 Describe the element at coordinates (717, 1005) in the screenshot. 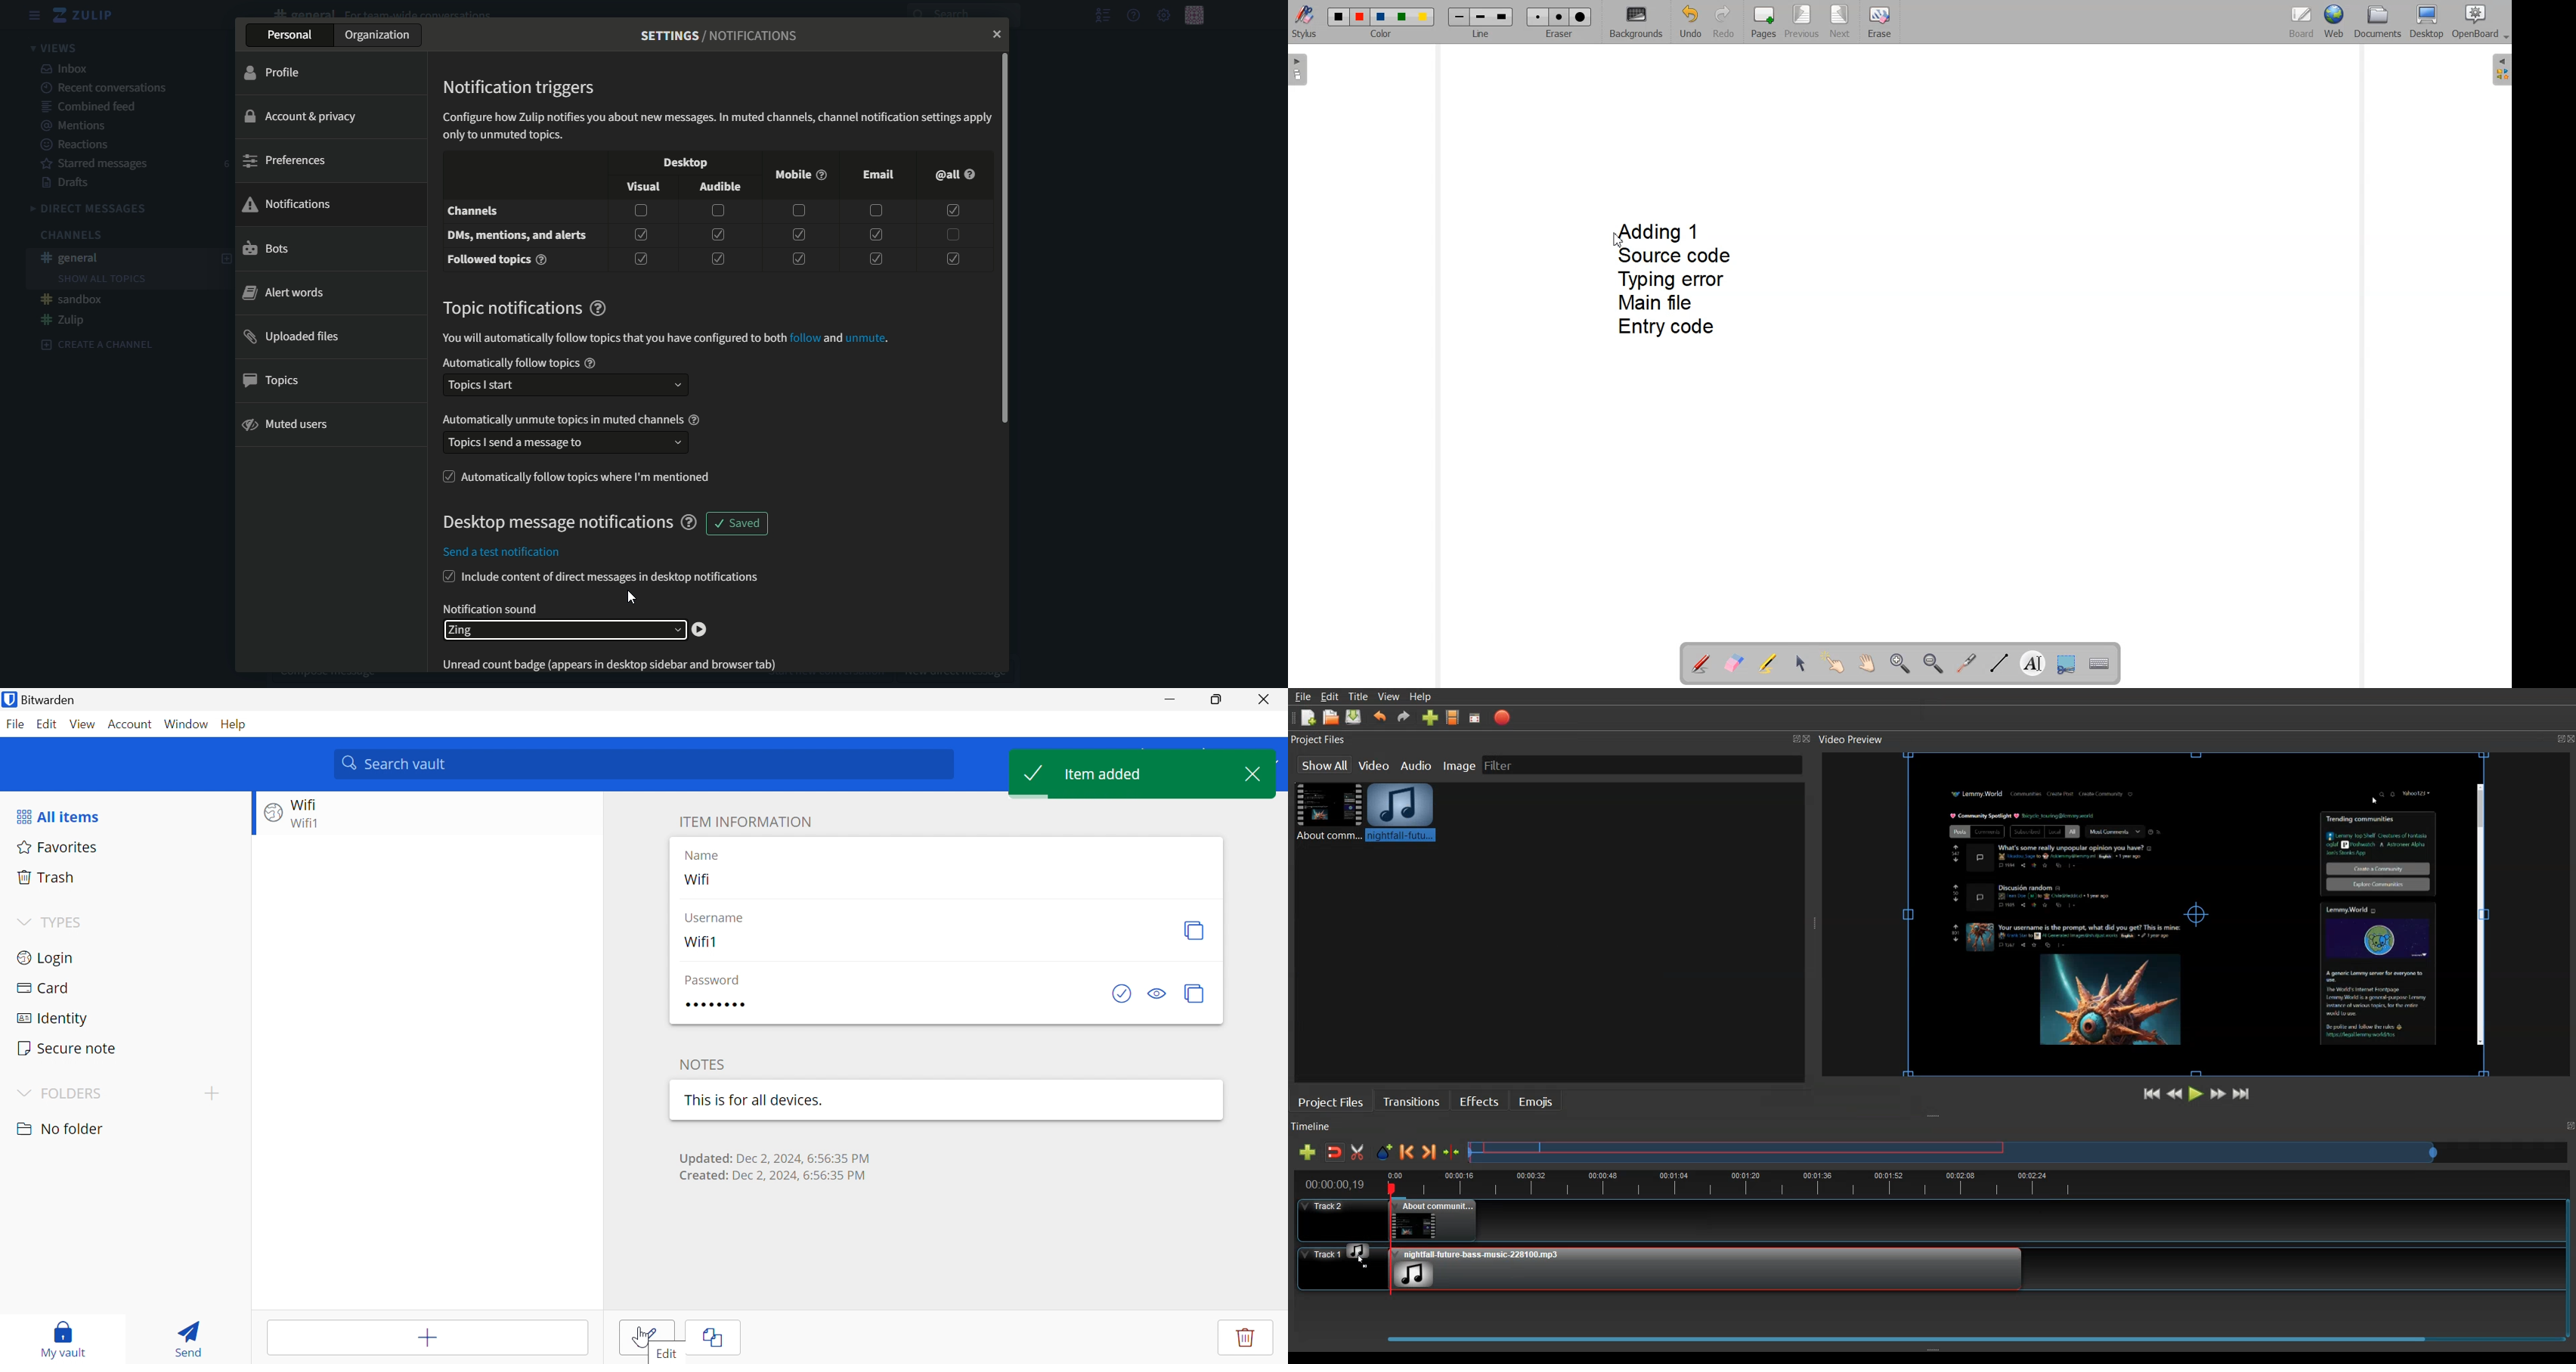

I see `Password` at that location.